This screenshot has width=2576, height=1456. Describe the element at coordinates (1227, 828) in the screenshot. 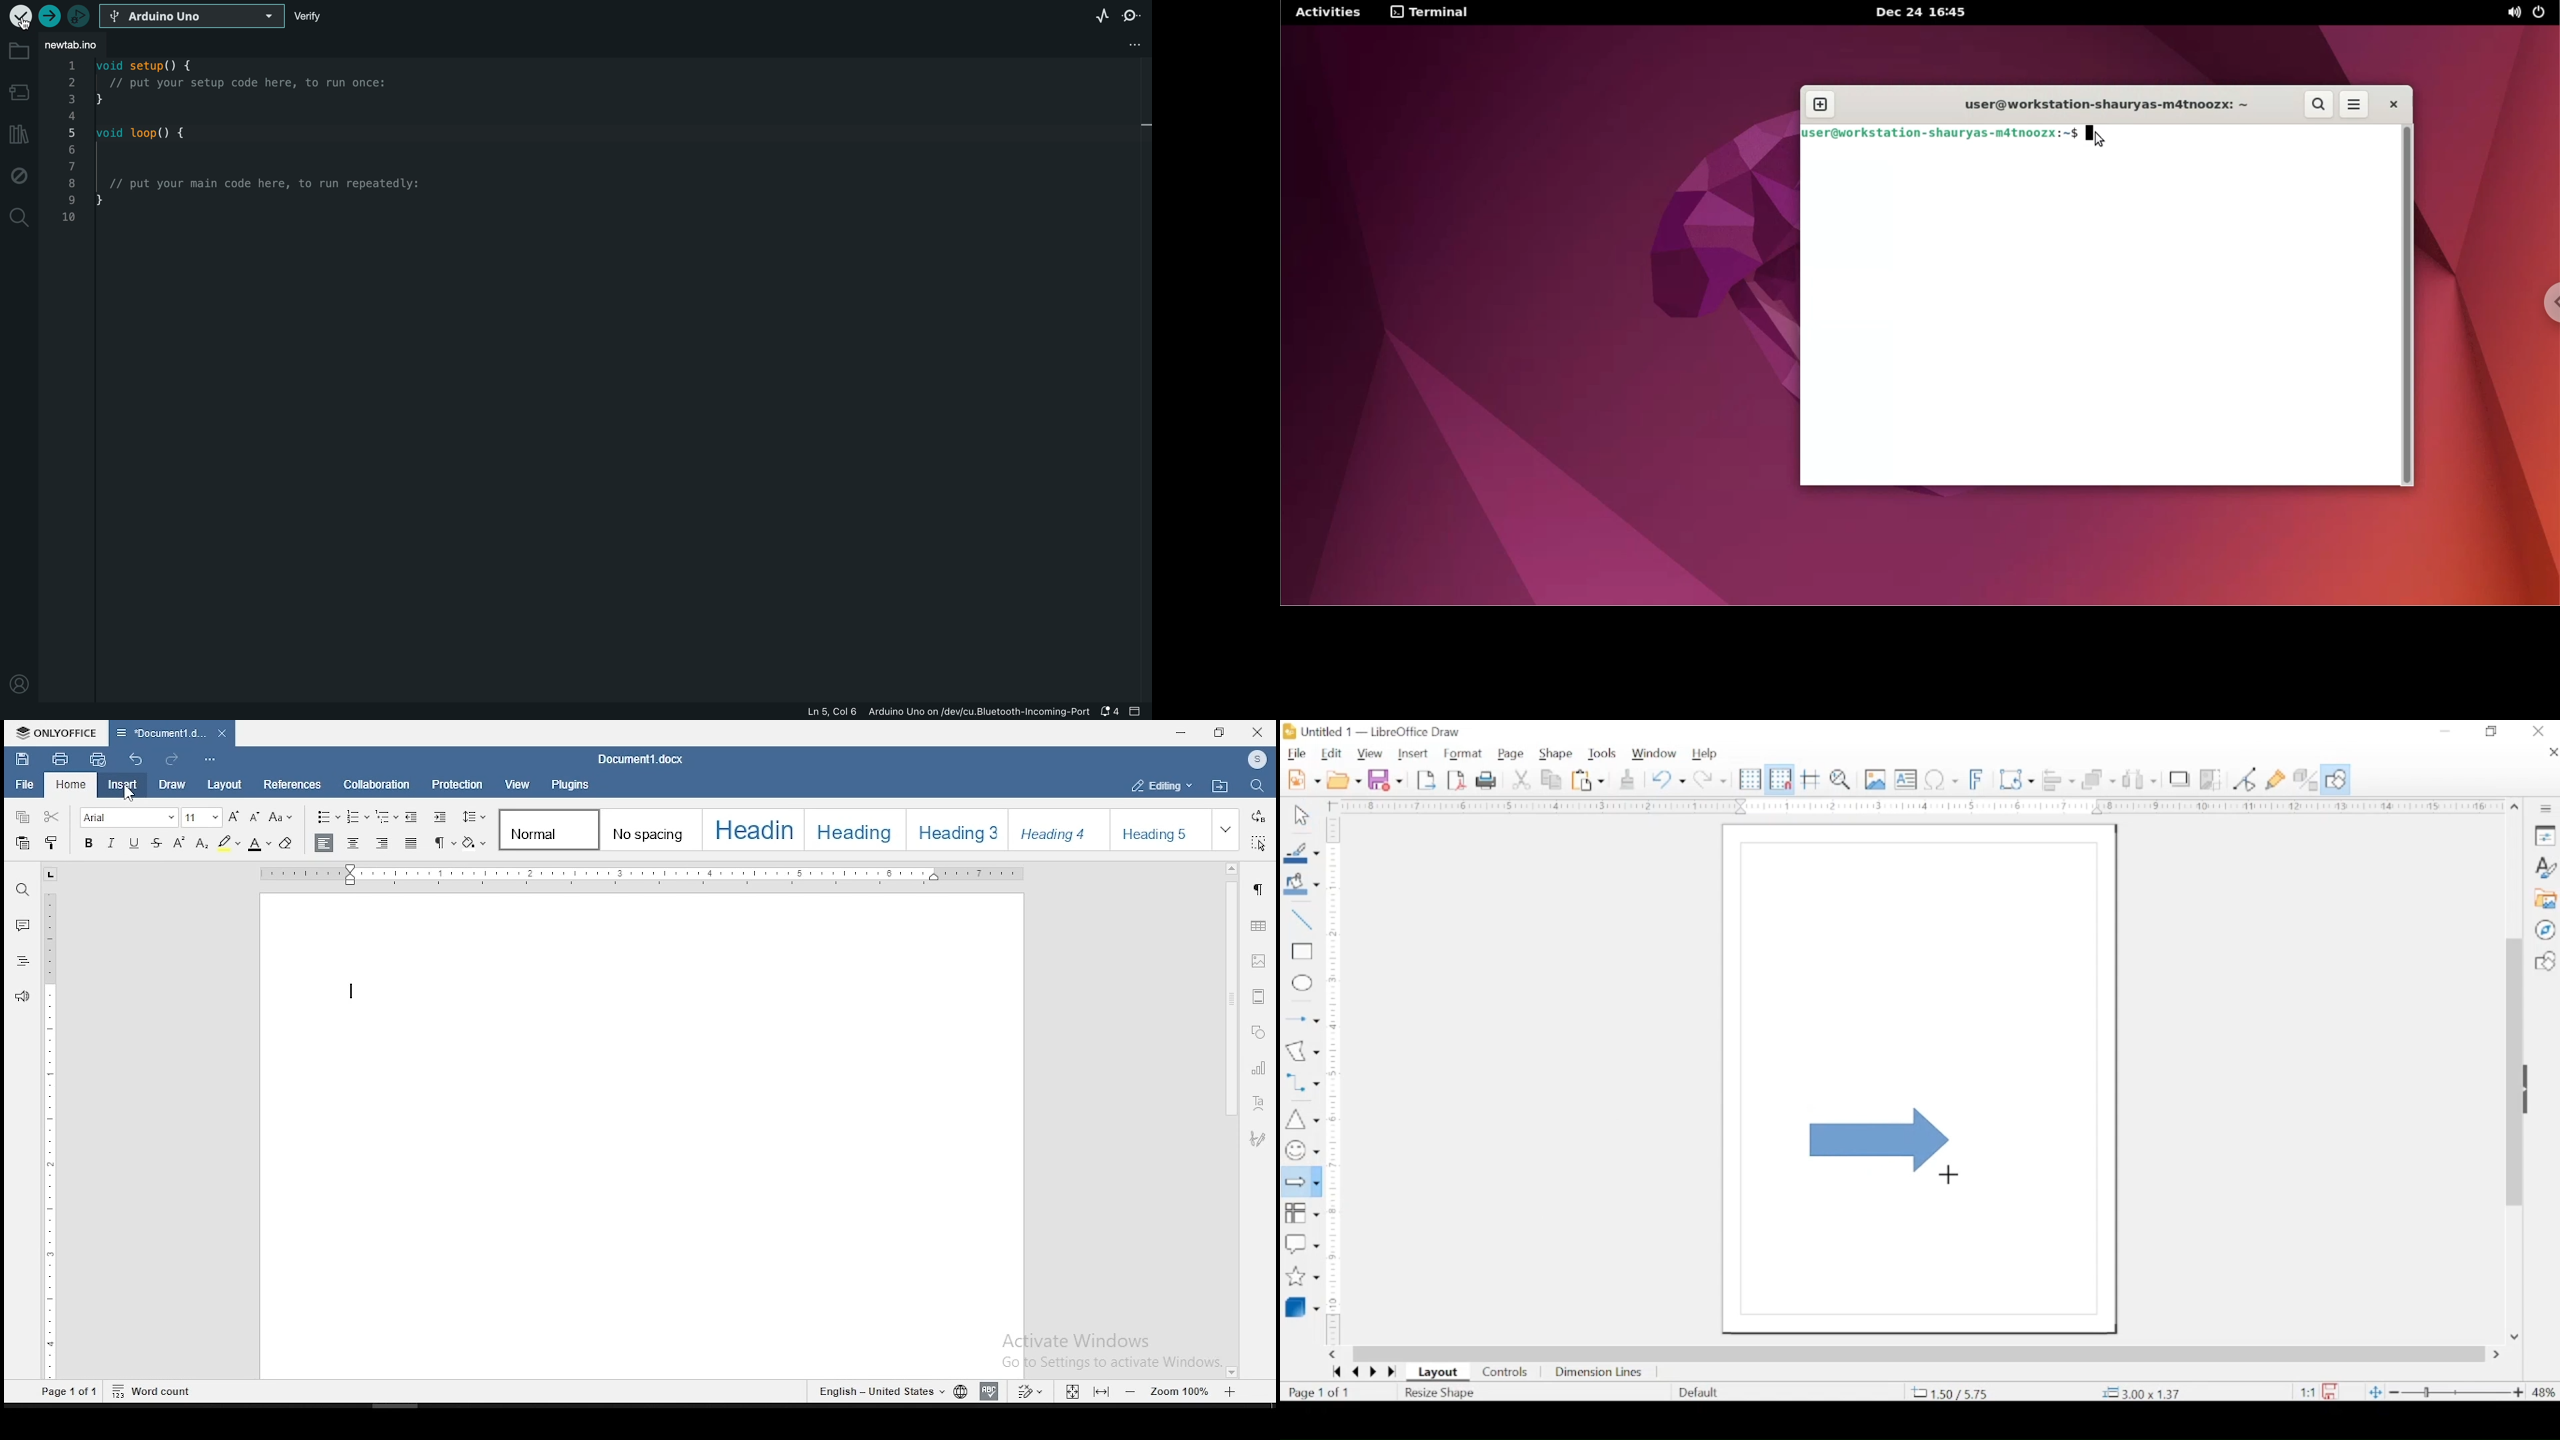

I see `more heading styles` at that location.